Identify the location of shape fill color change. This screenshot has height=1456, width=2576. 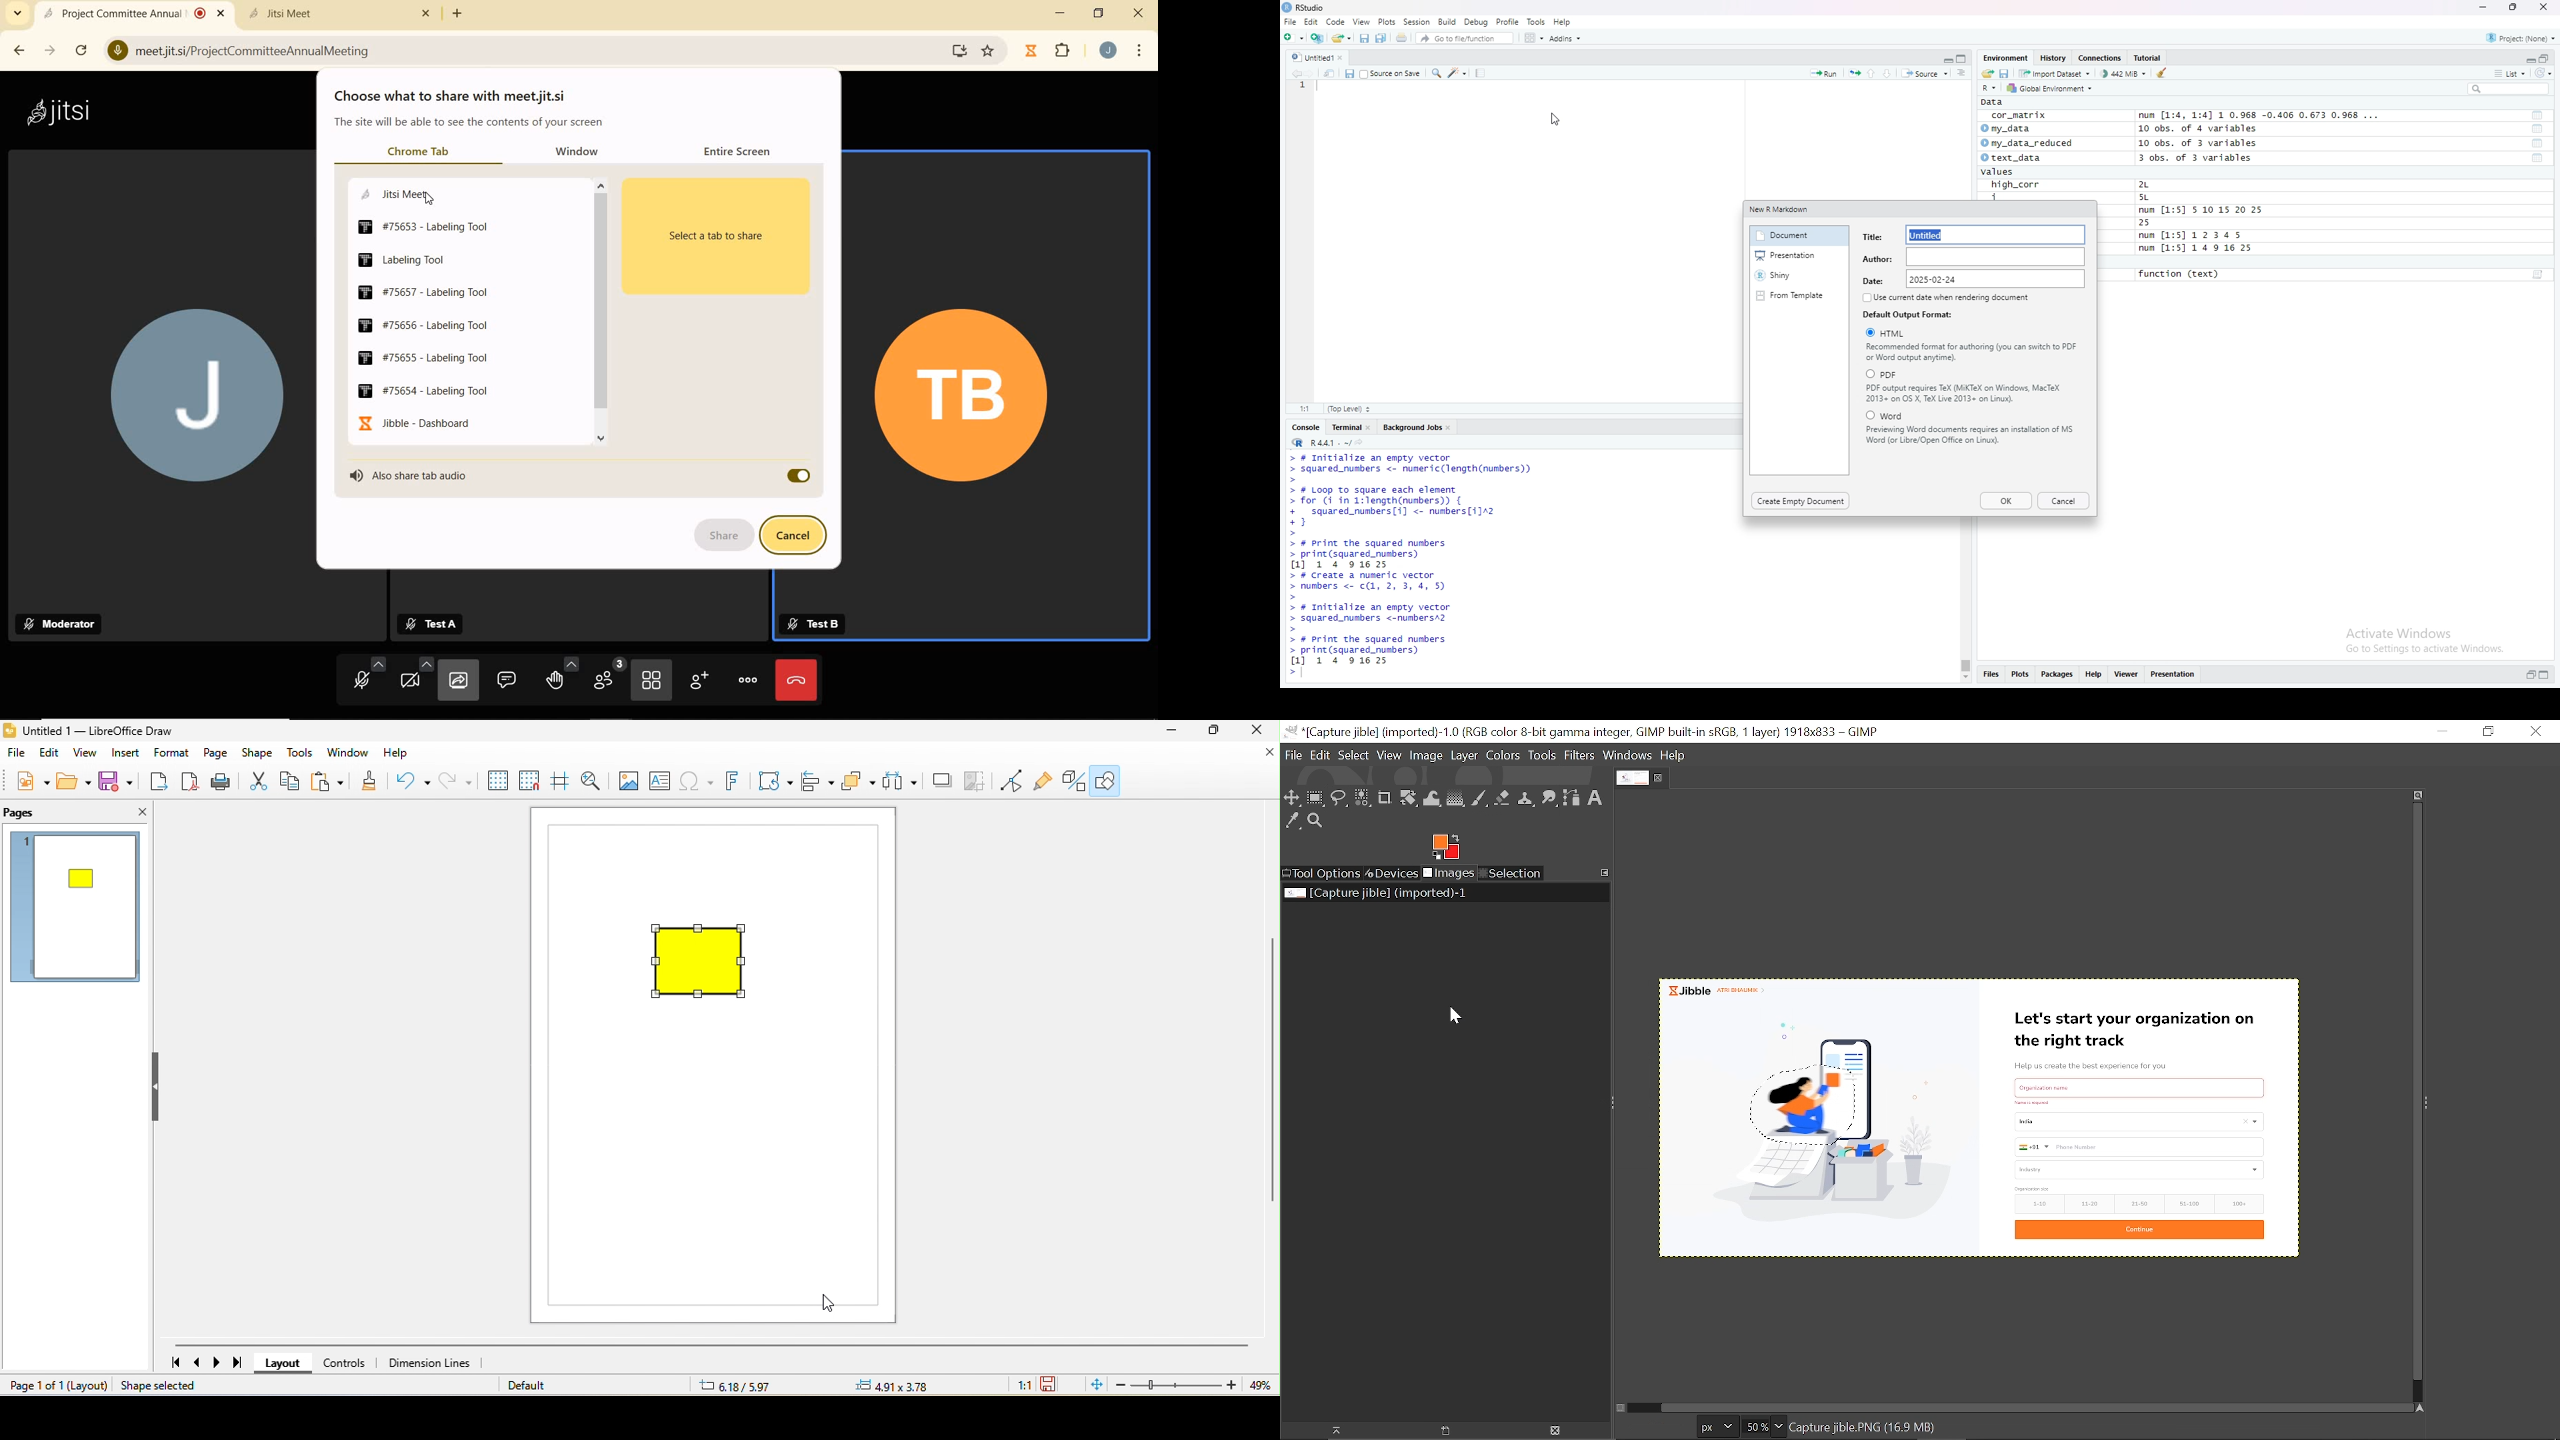
(706, 964).